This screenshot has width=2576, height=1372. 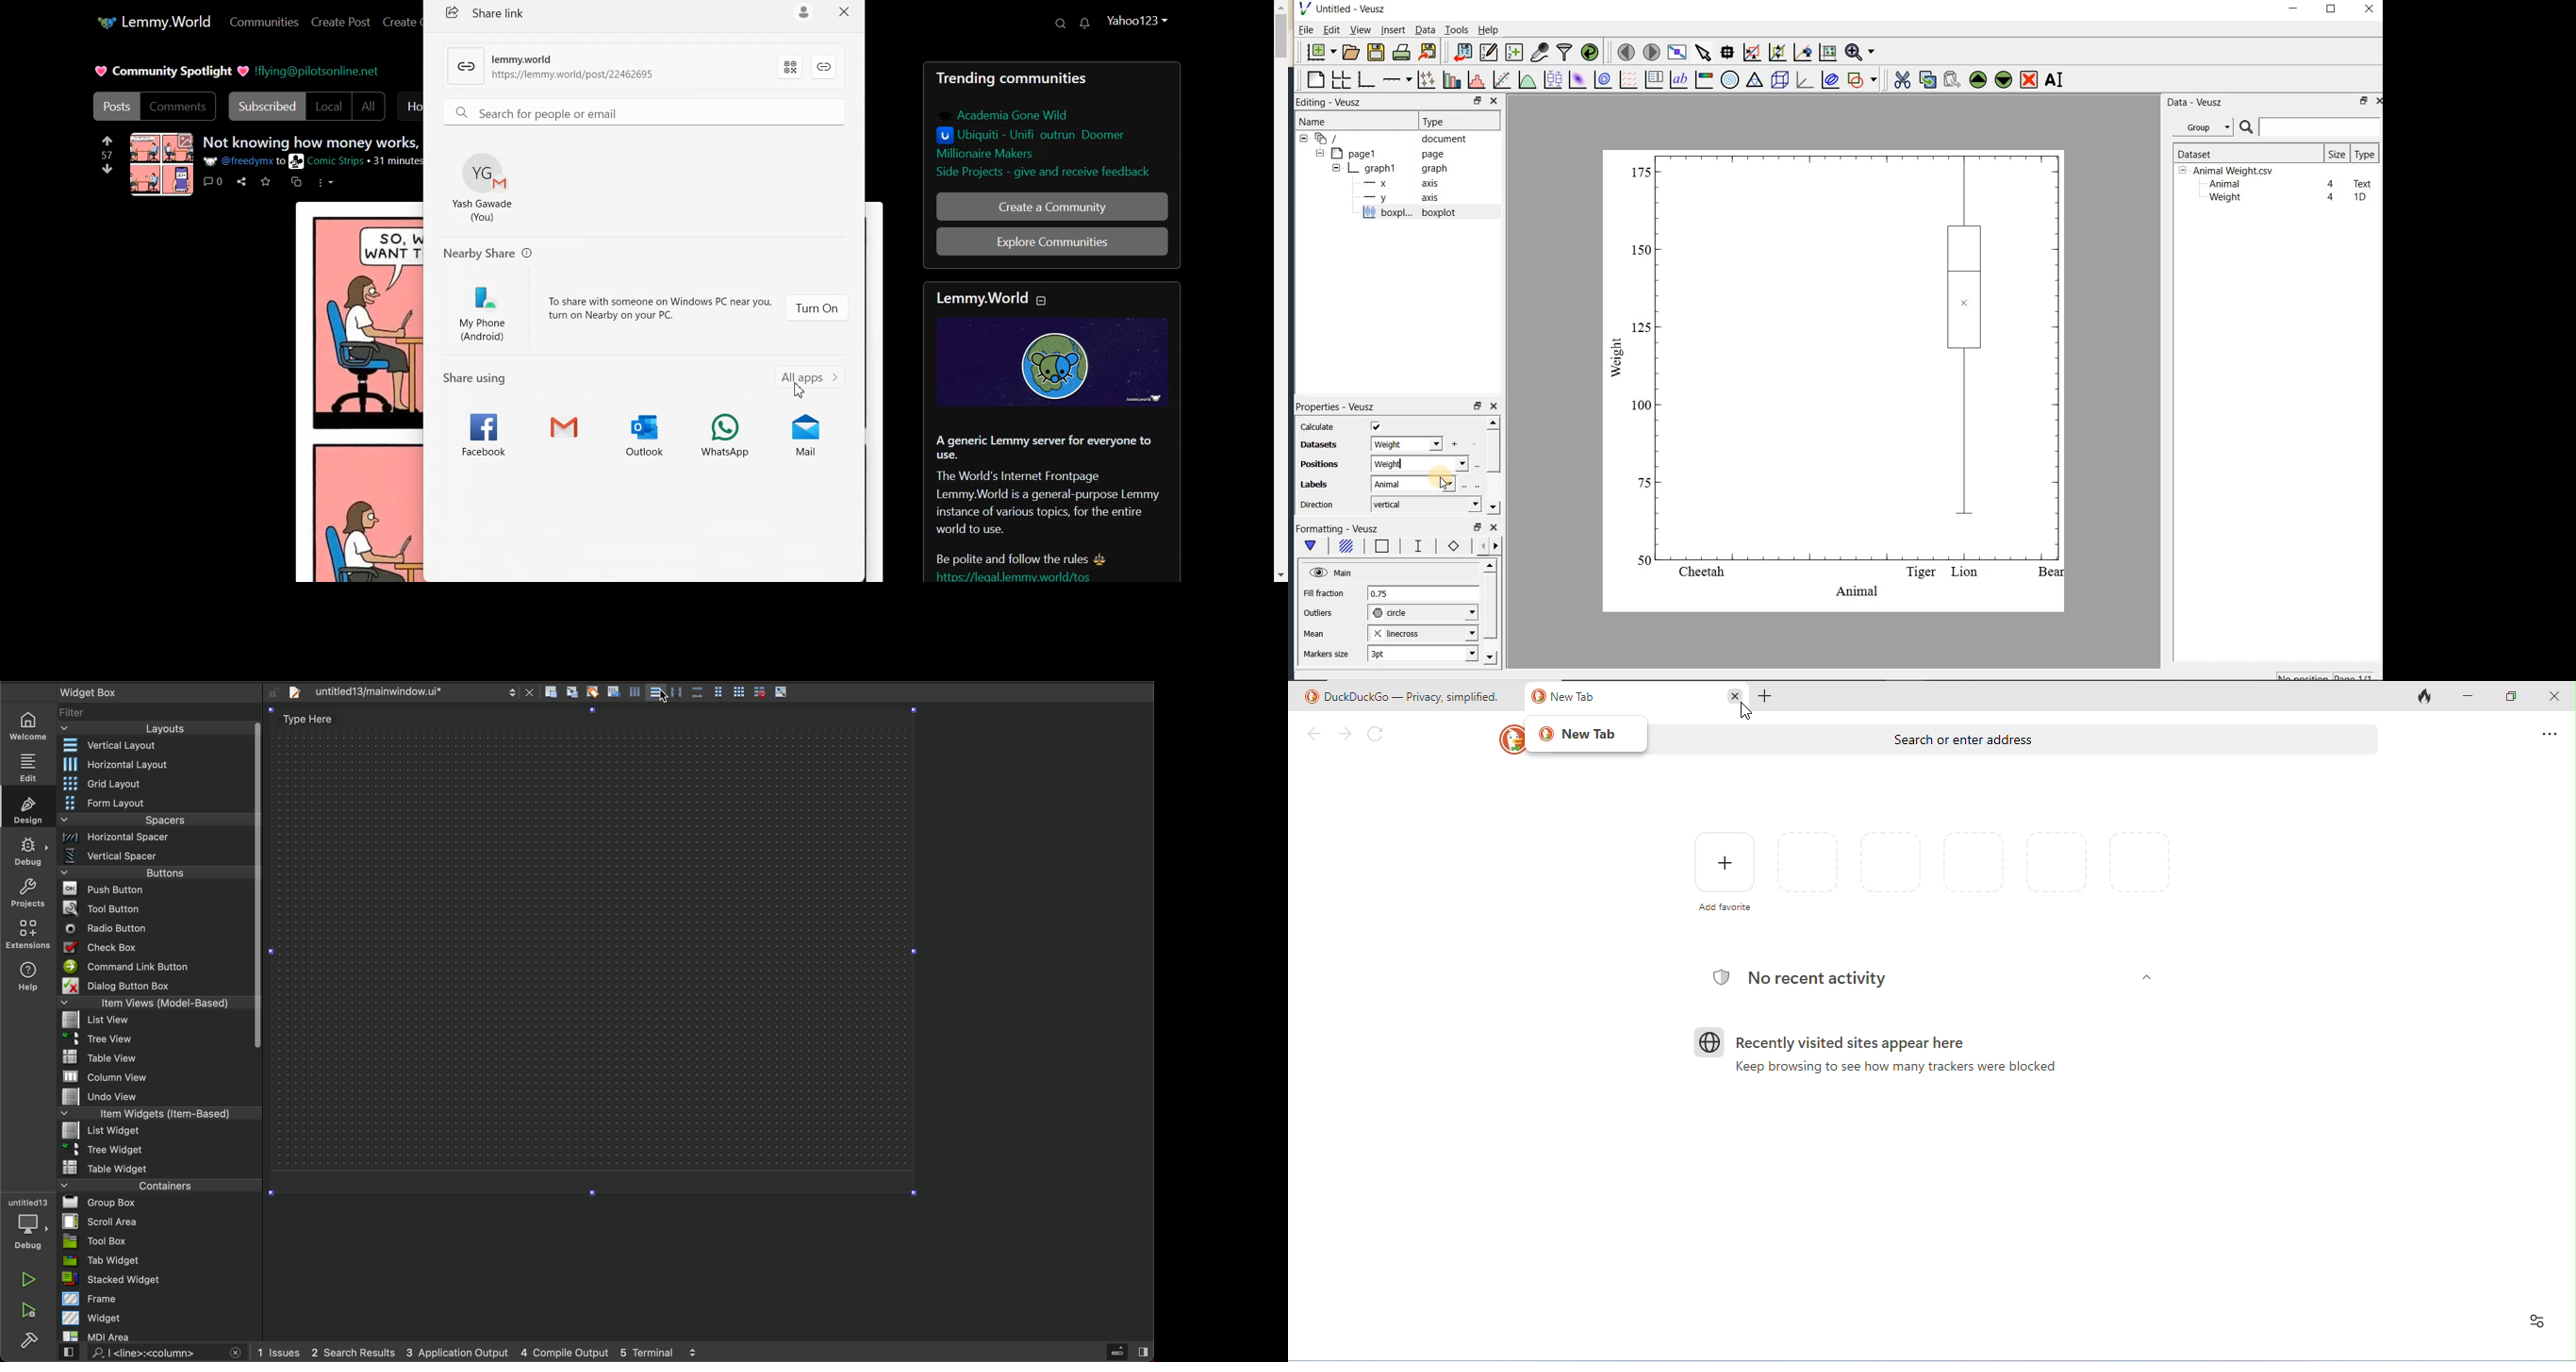 What do you see at coordinates (2332, 185) in the screenshot?
I see `4` at bounding box center [2332, 185].